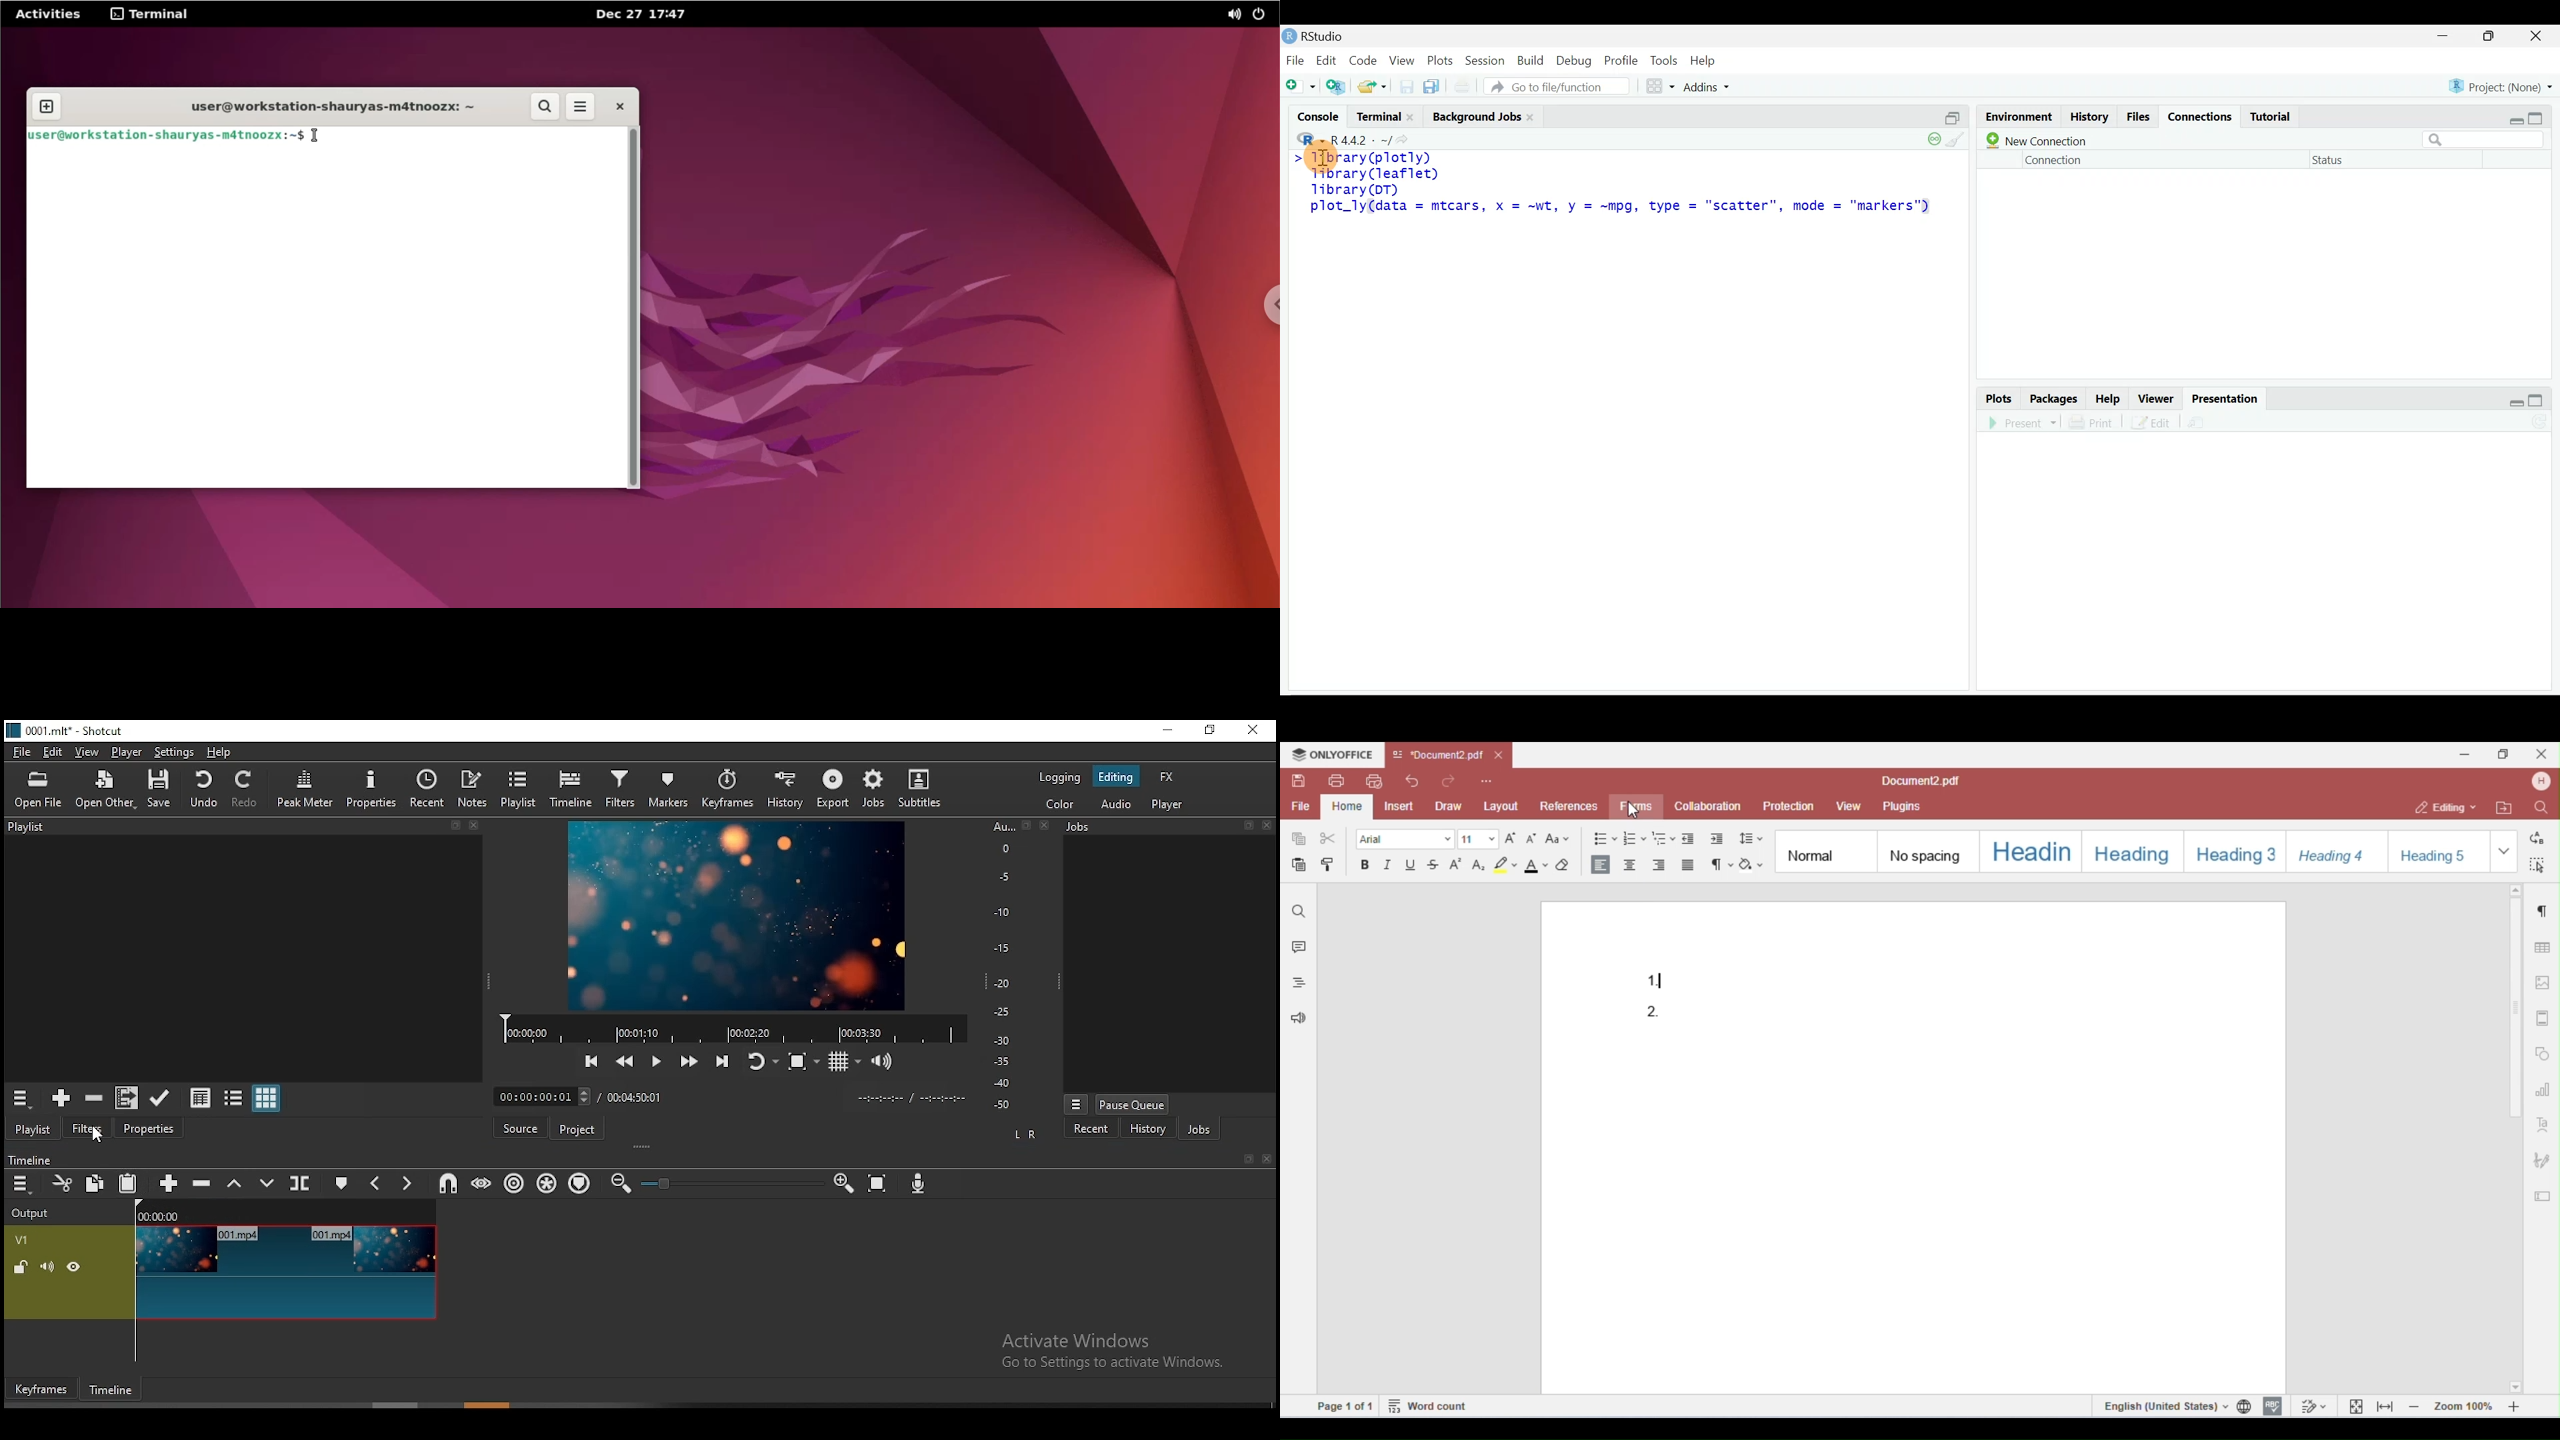 The height and width of the screenshot is (1456, 2576). Describe the element at coordinates (1997, 397) in the screenshot. I see `Plots` at that location.